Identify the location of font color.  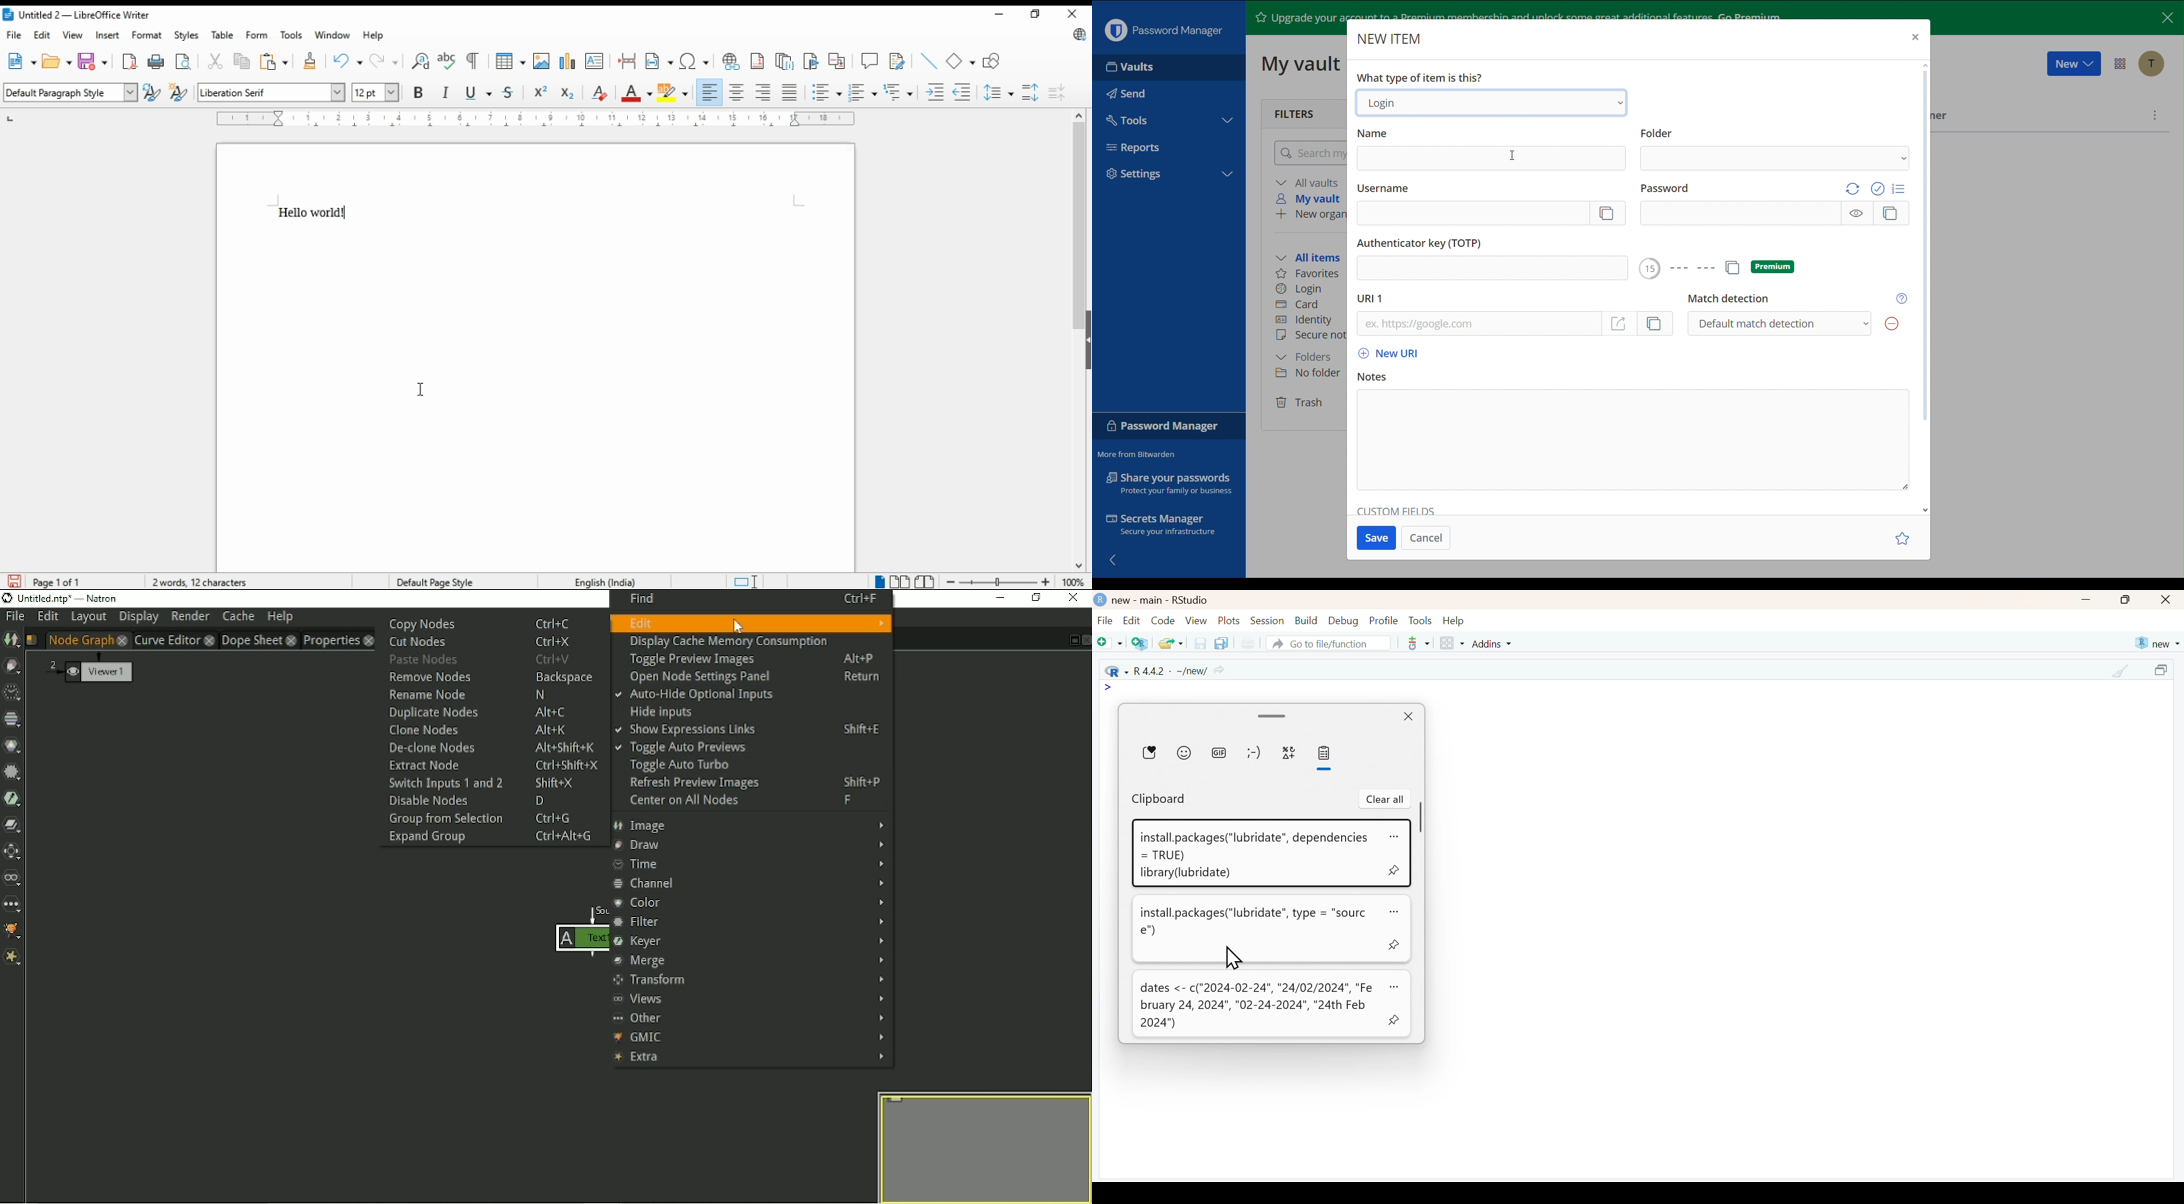
(635, 96).